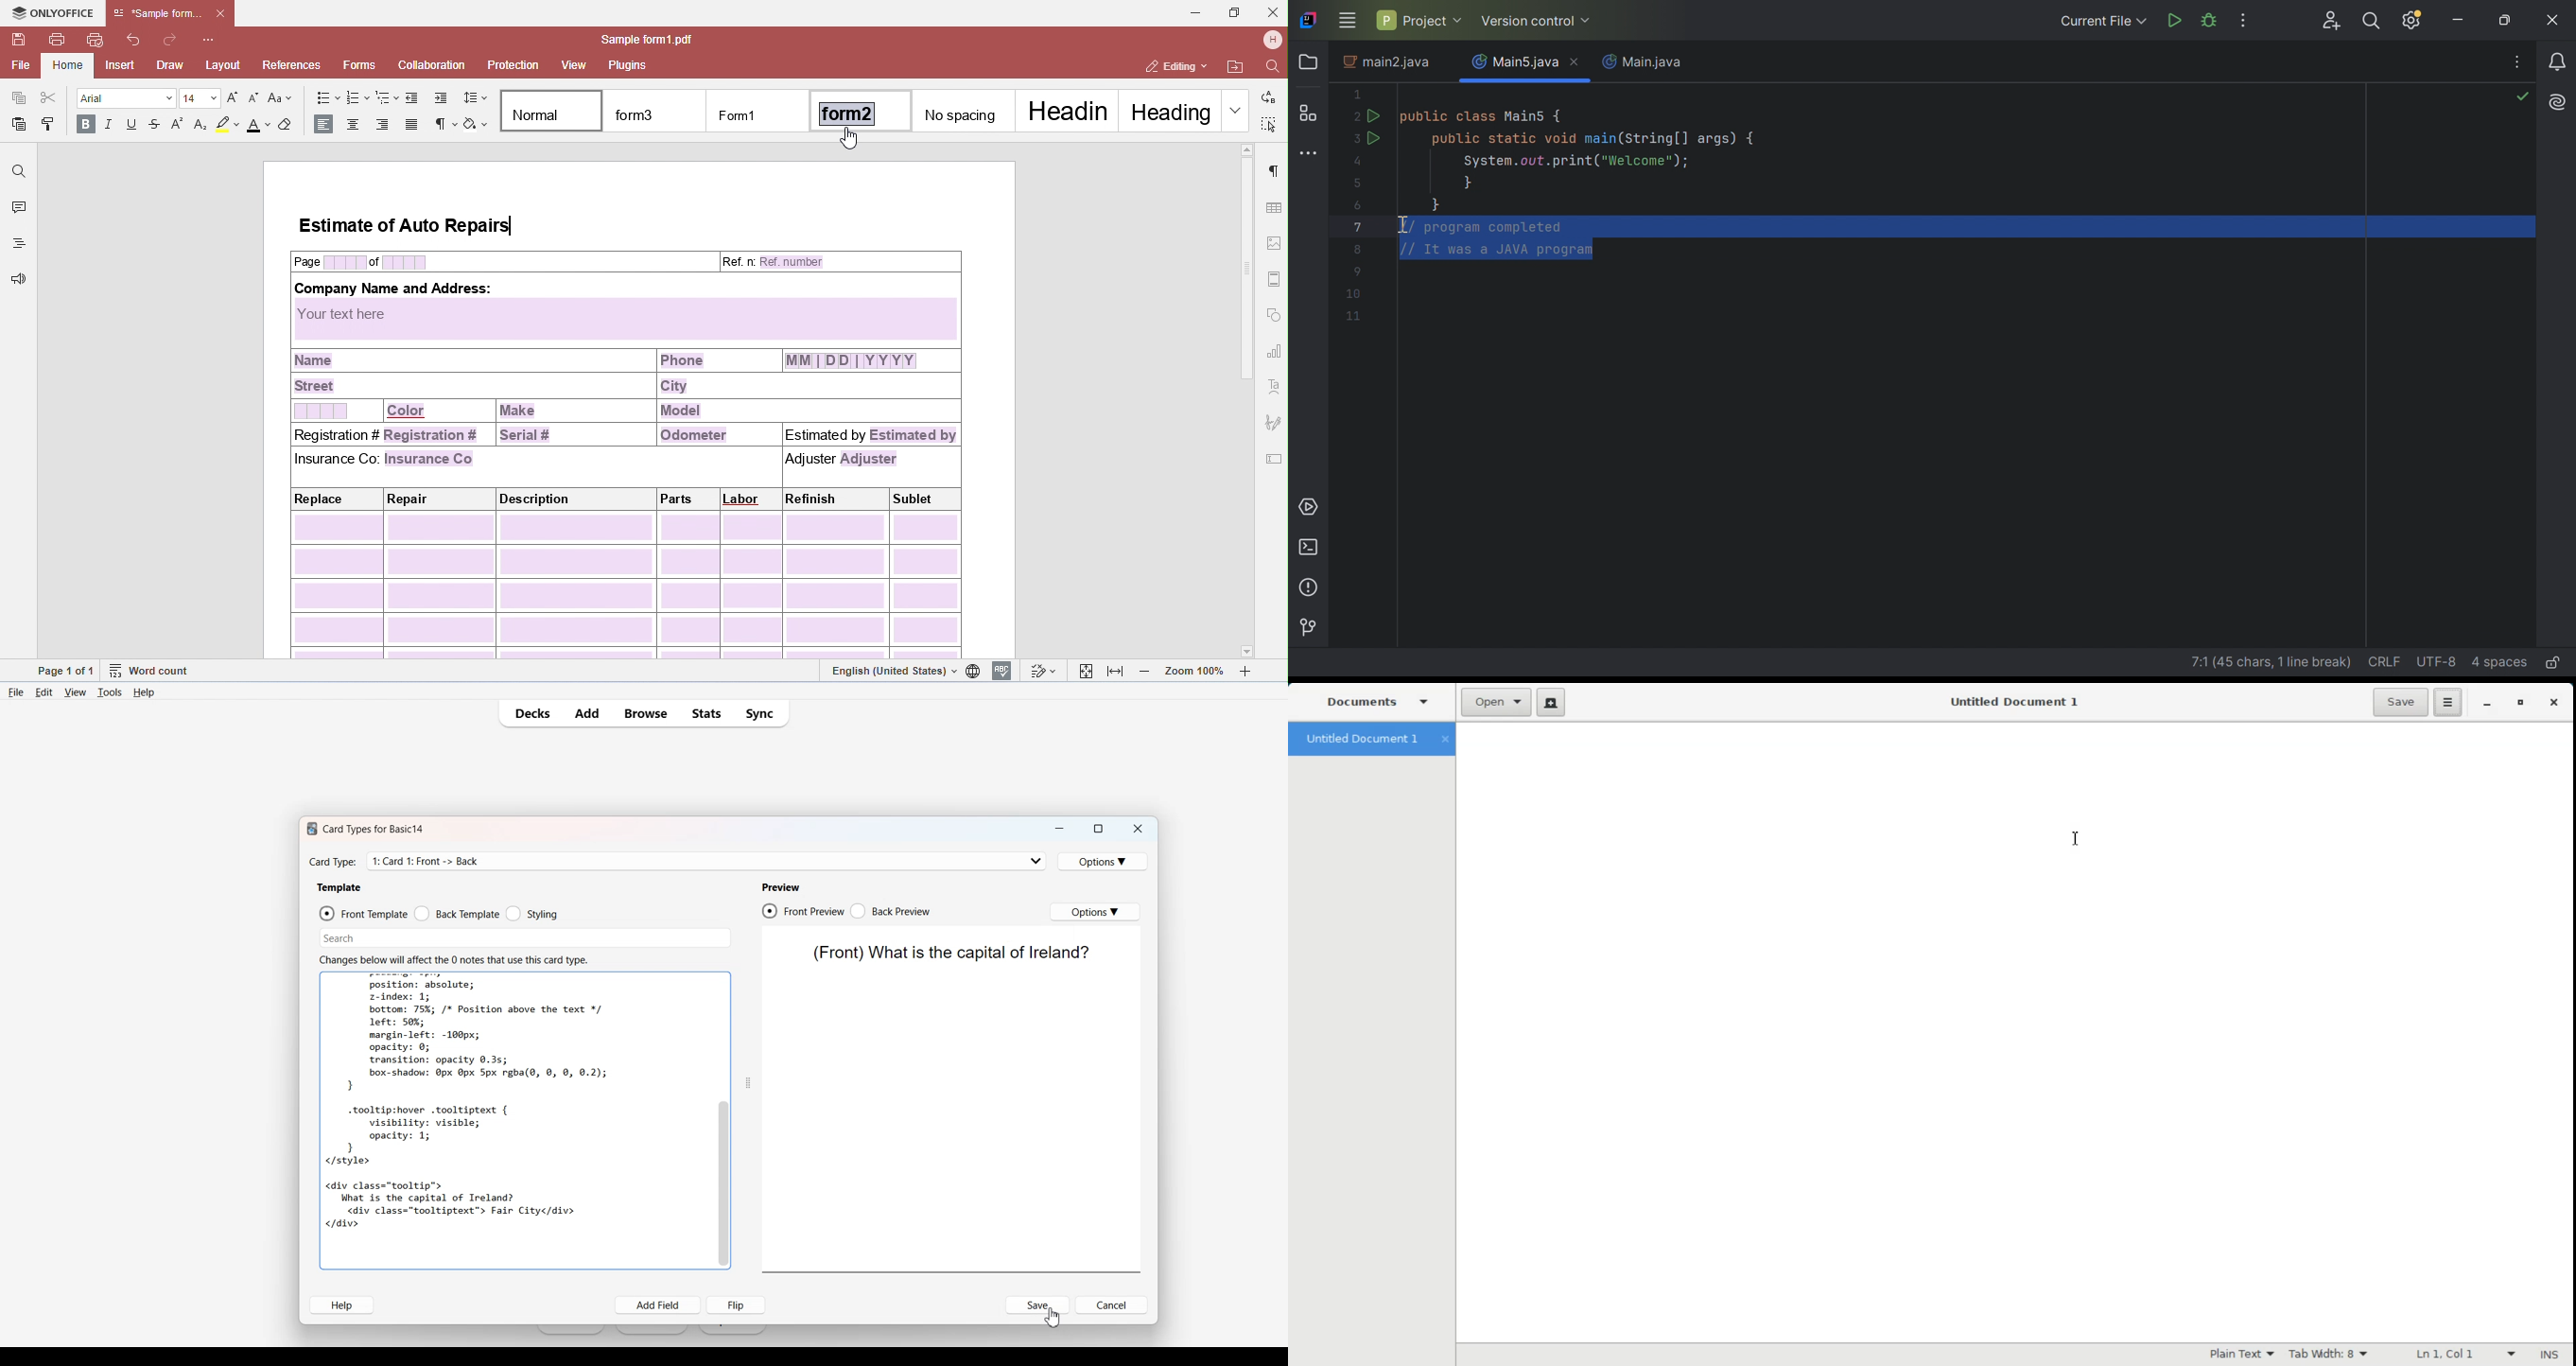 Image resolution: width=2576 pixels, height=1372 pixels. Describe the element at coordinates (2177, 20) in the screenshot. I see `Run` at that location.